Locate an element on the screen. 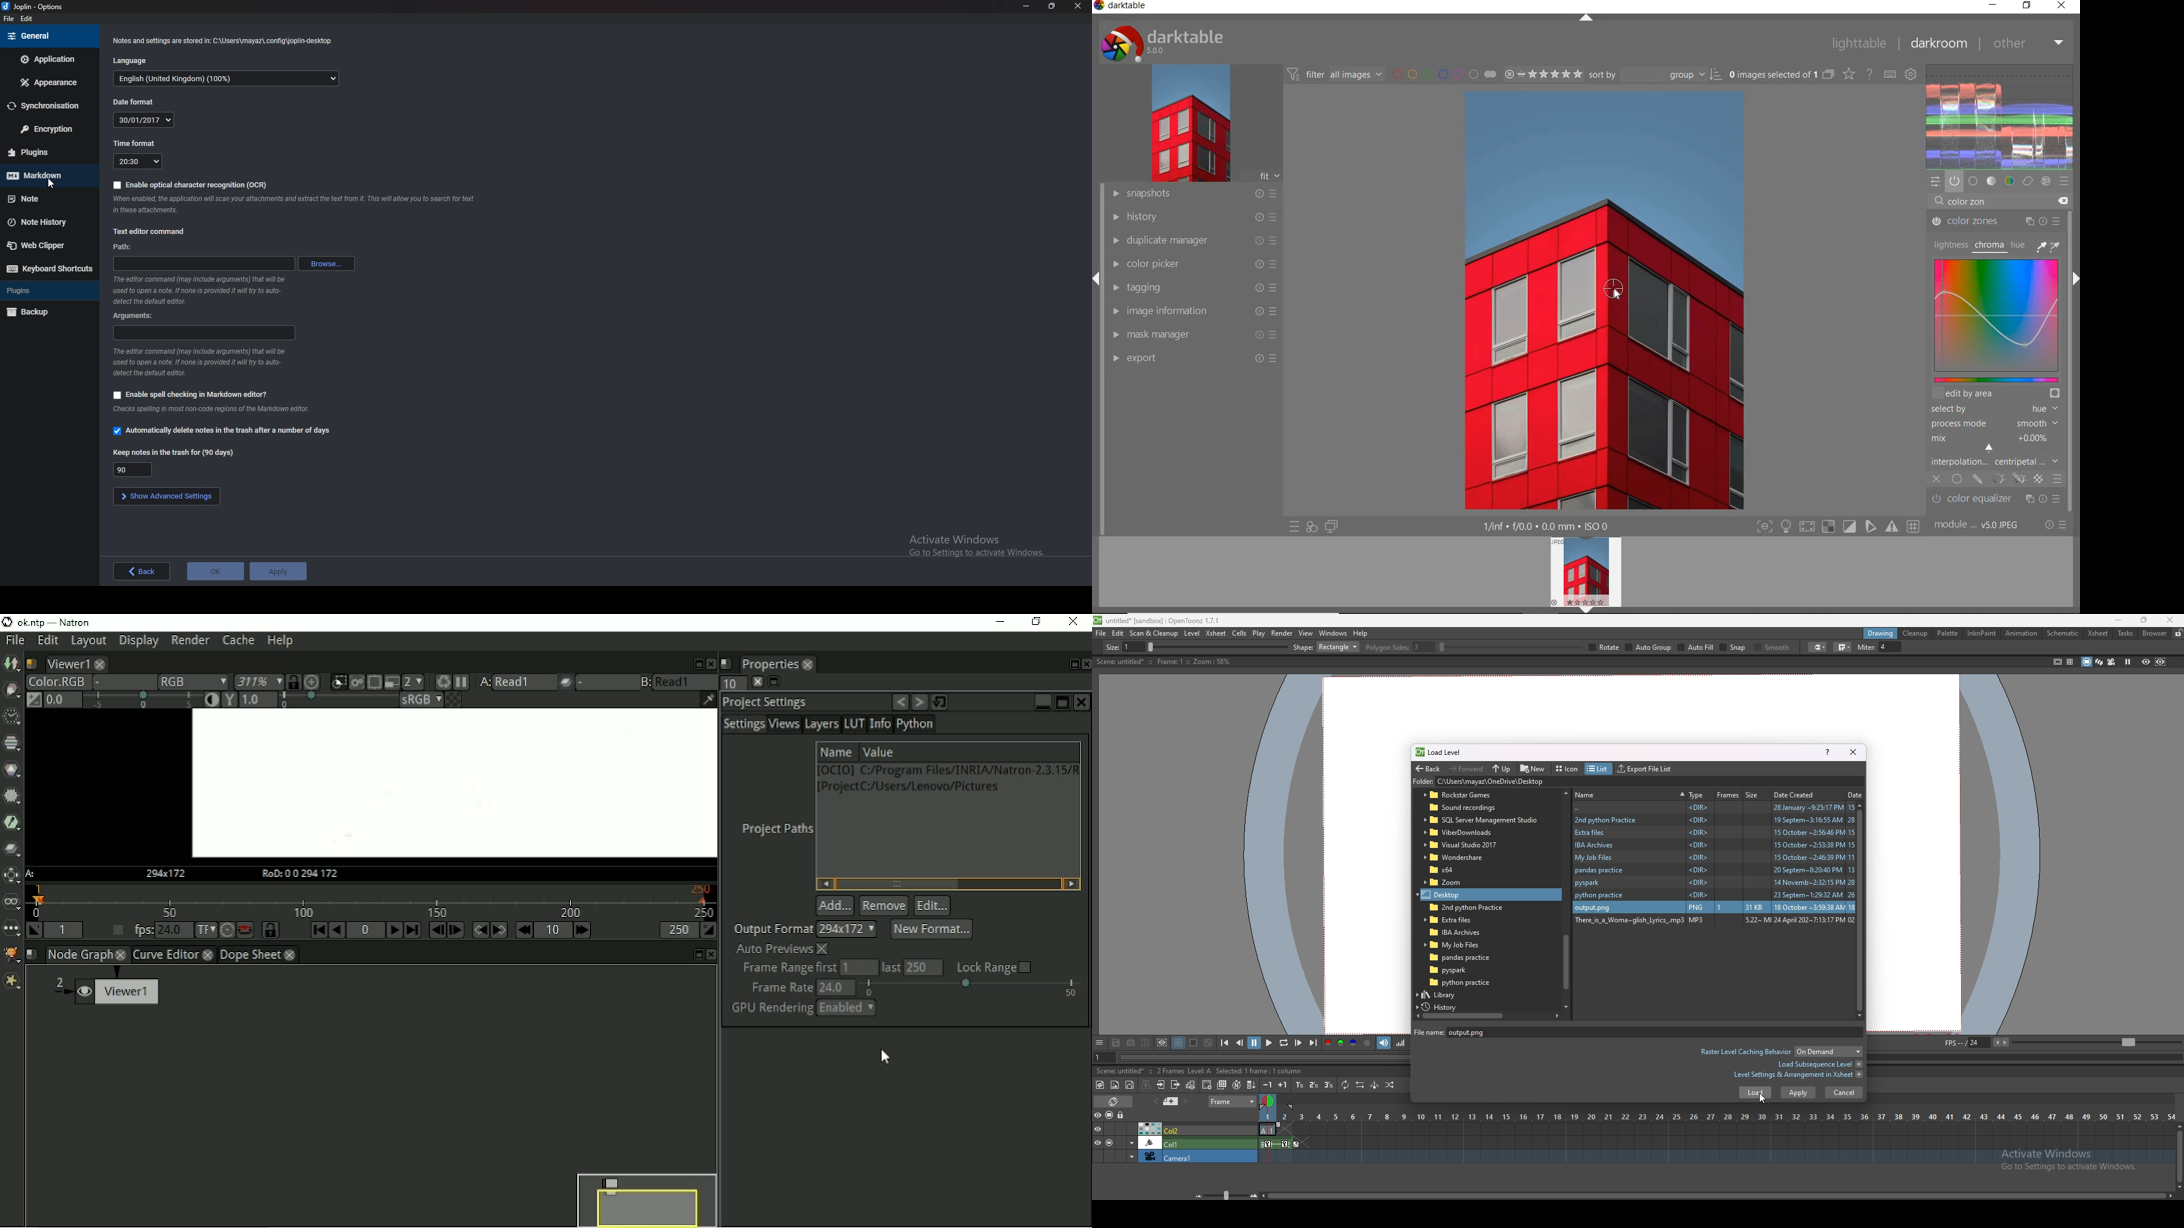 The width and height of the screenshot is (2184, 1232). export is located at coordinates (1195, 359).